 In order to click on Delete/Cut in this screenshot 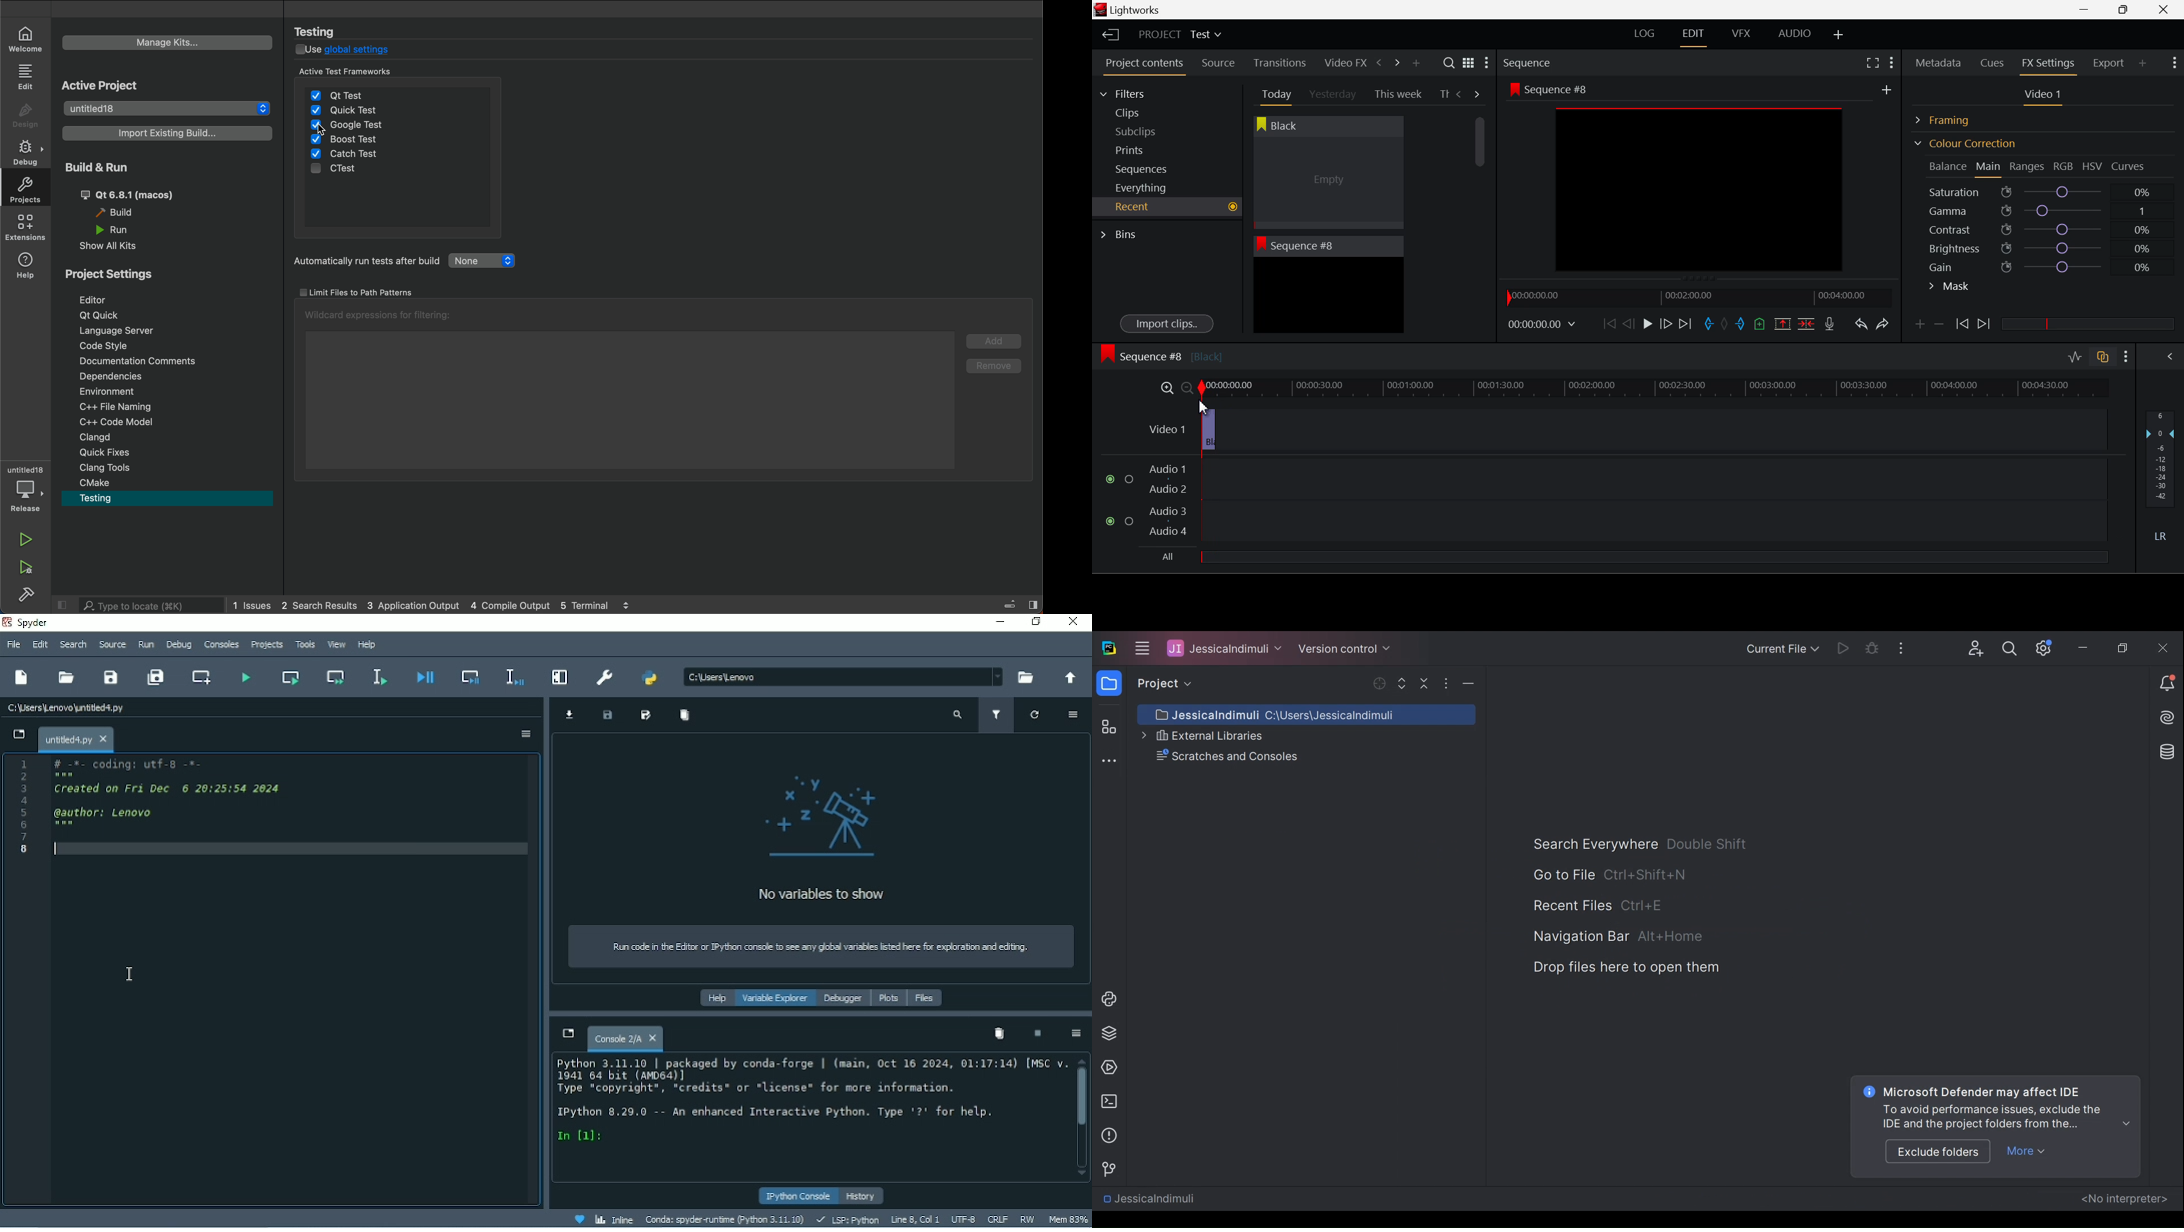, I will do `click(1806, 324)`.